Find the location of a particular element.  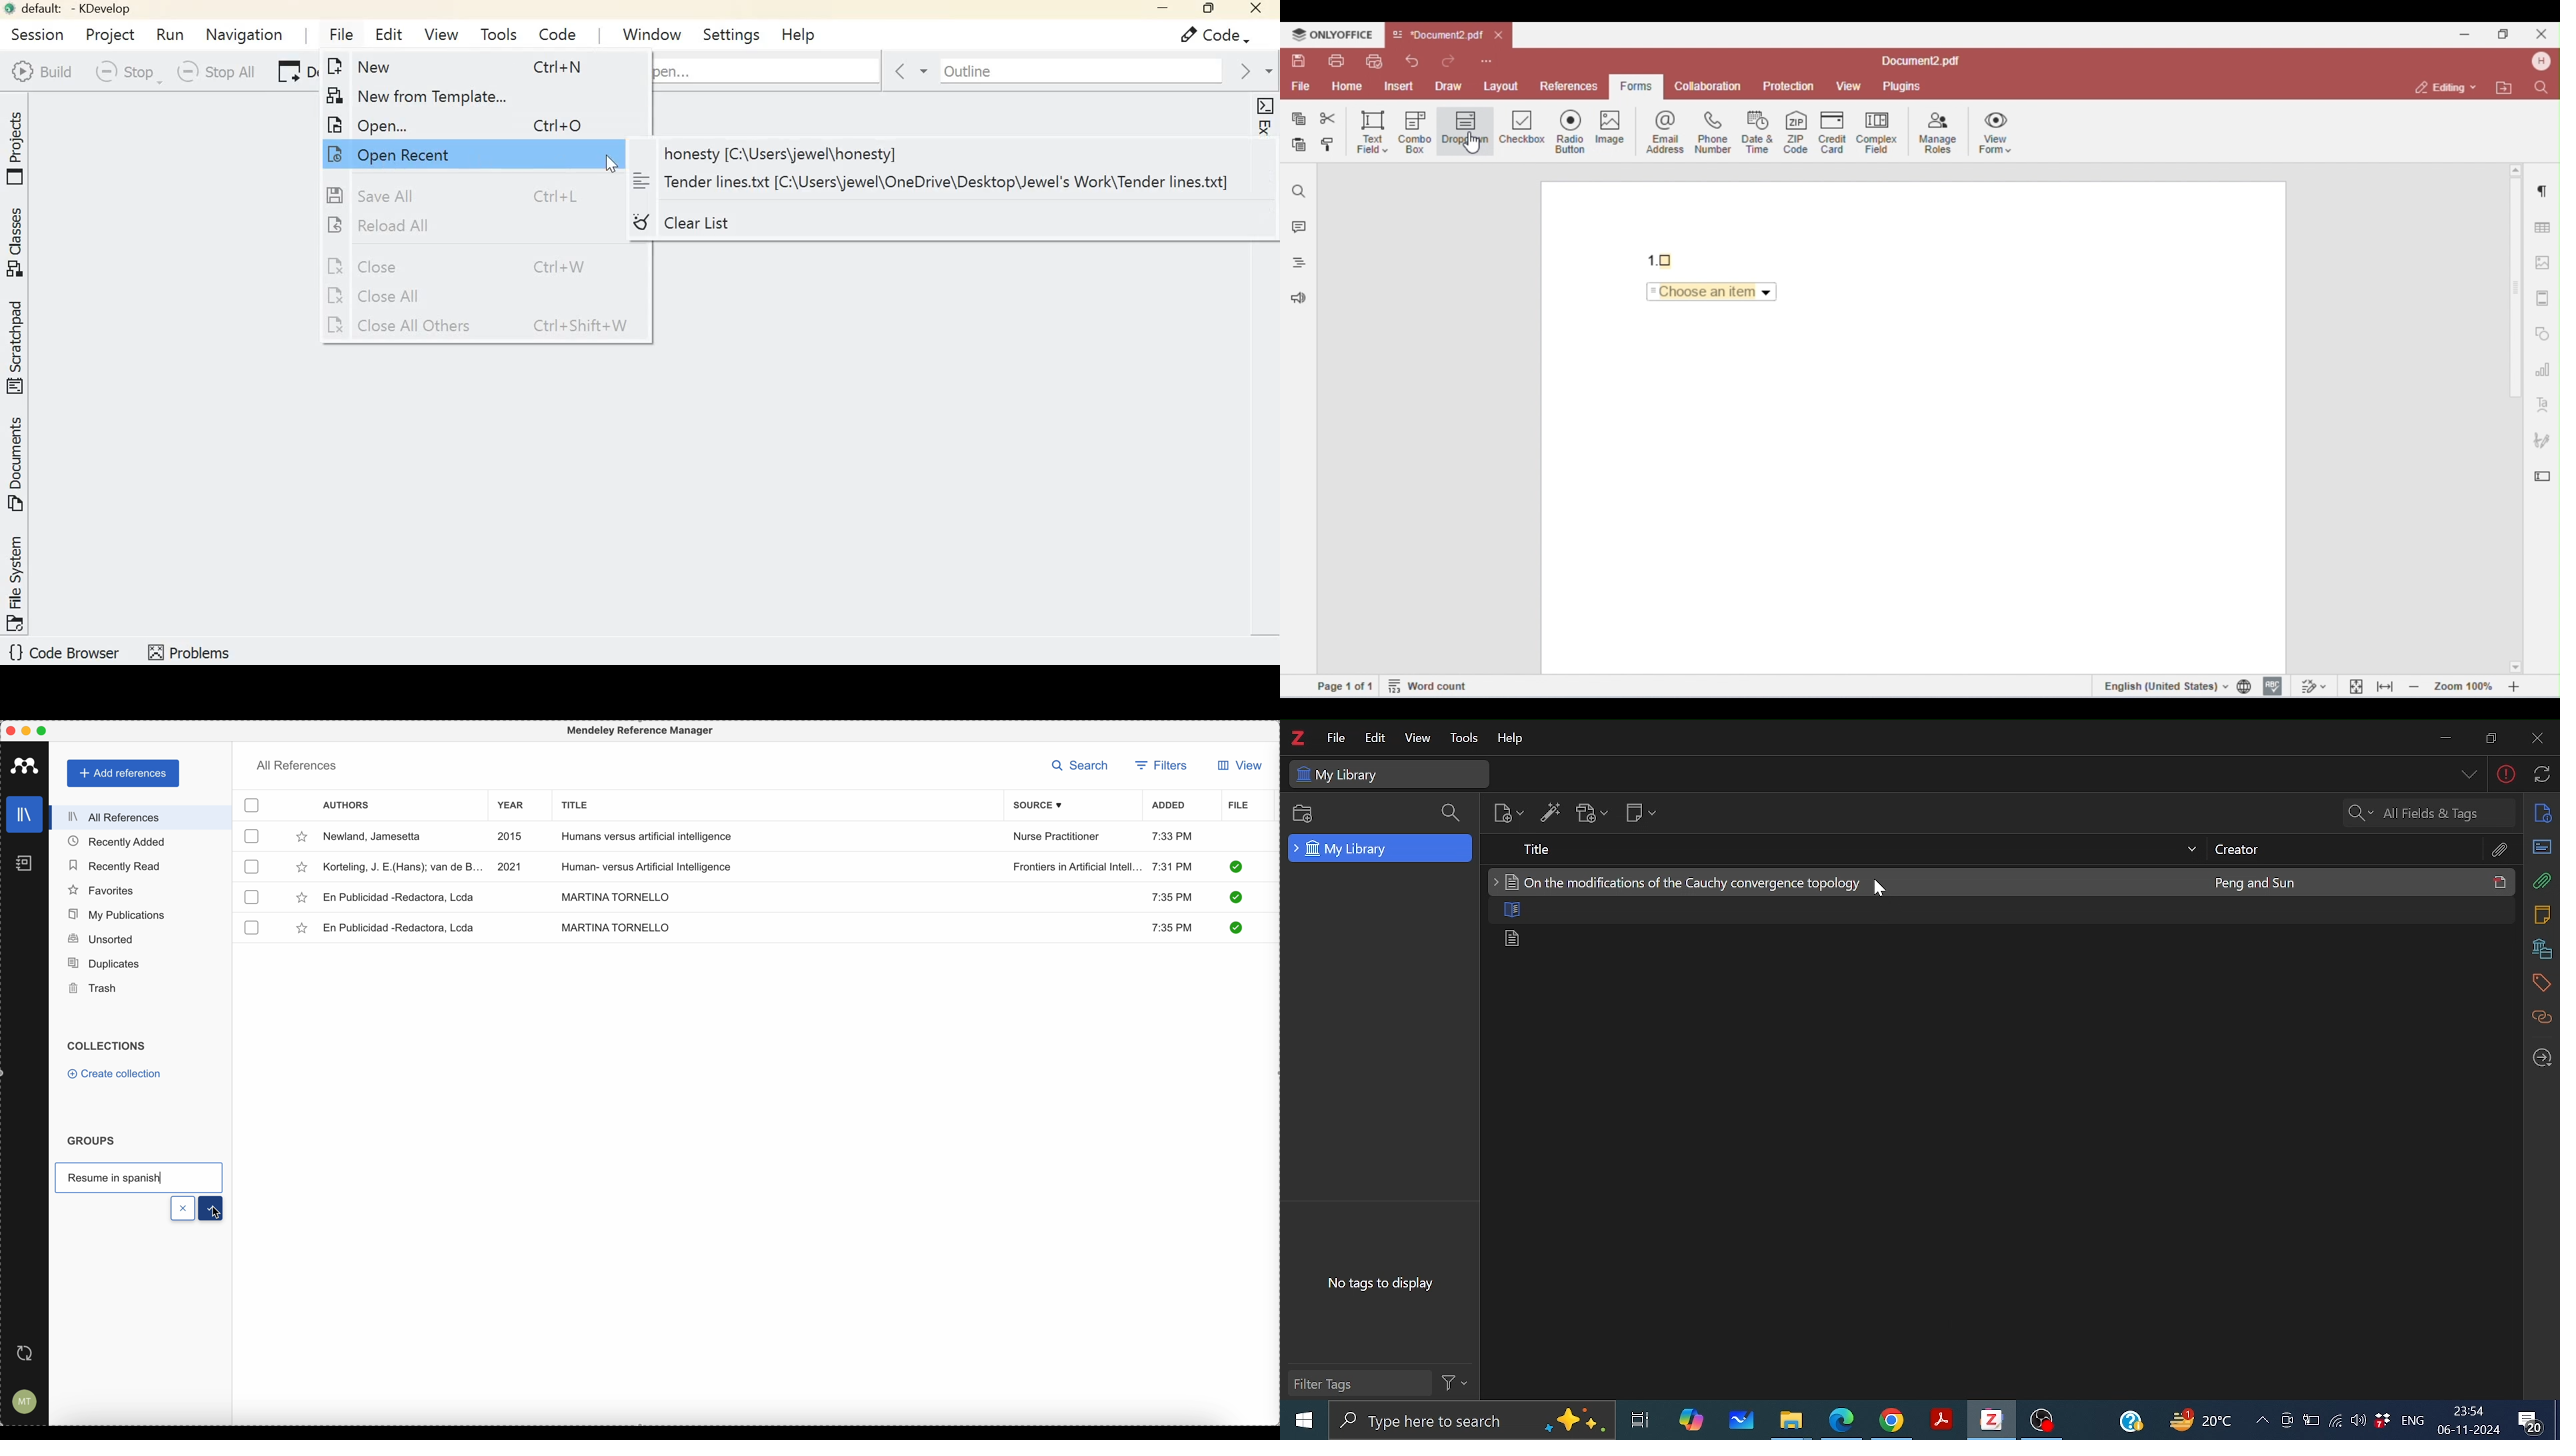

title is located at coordinates (572, 804).